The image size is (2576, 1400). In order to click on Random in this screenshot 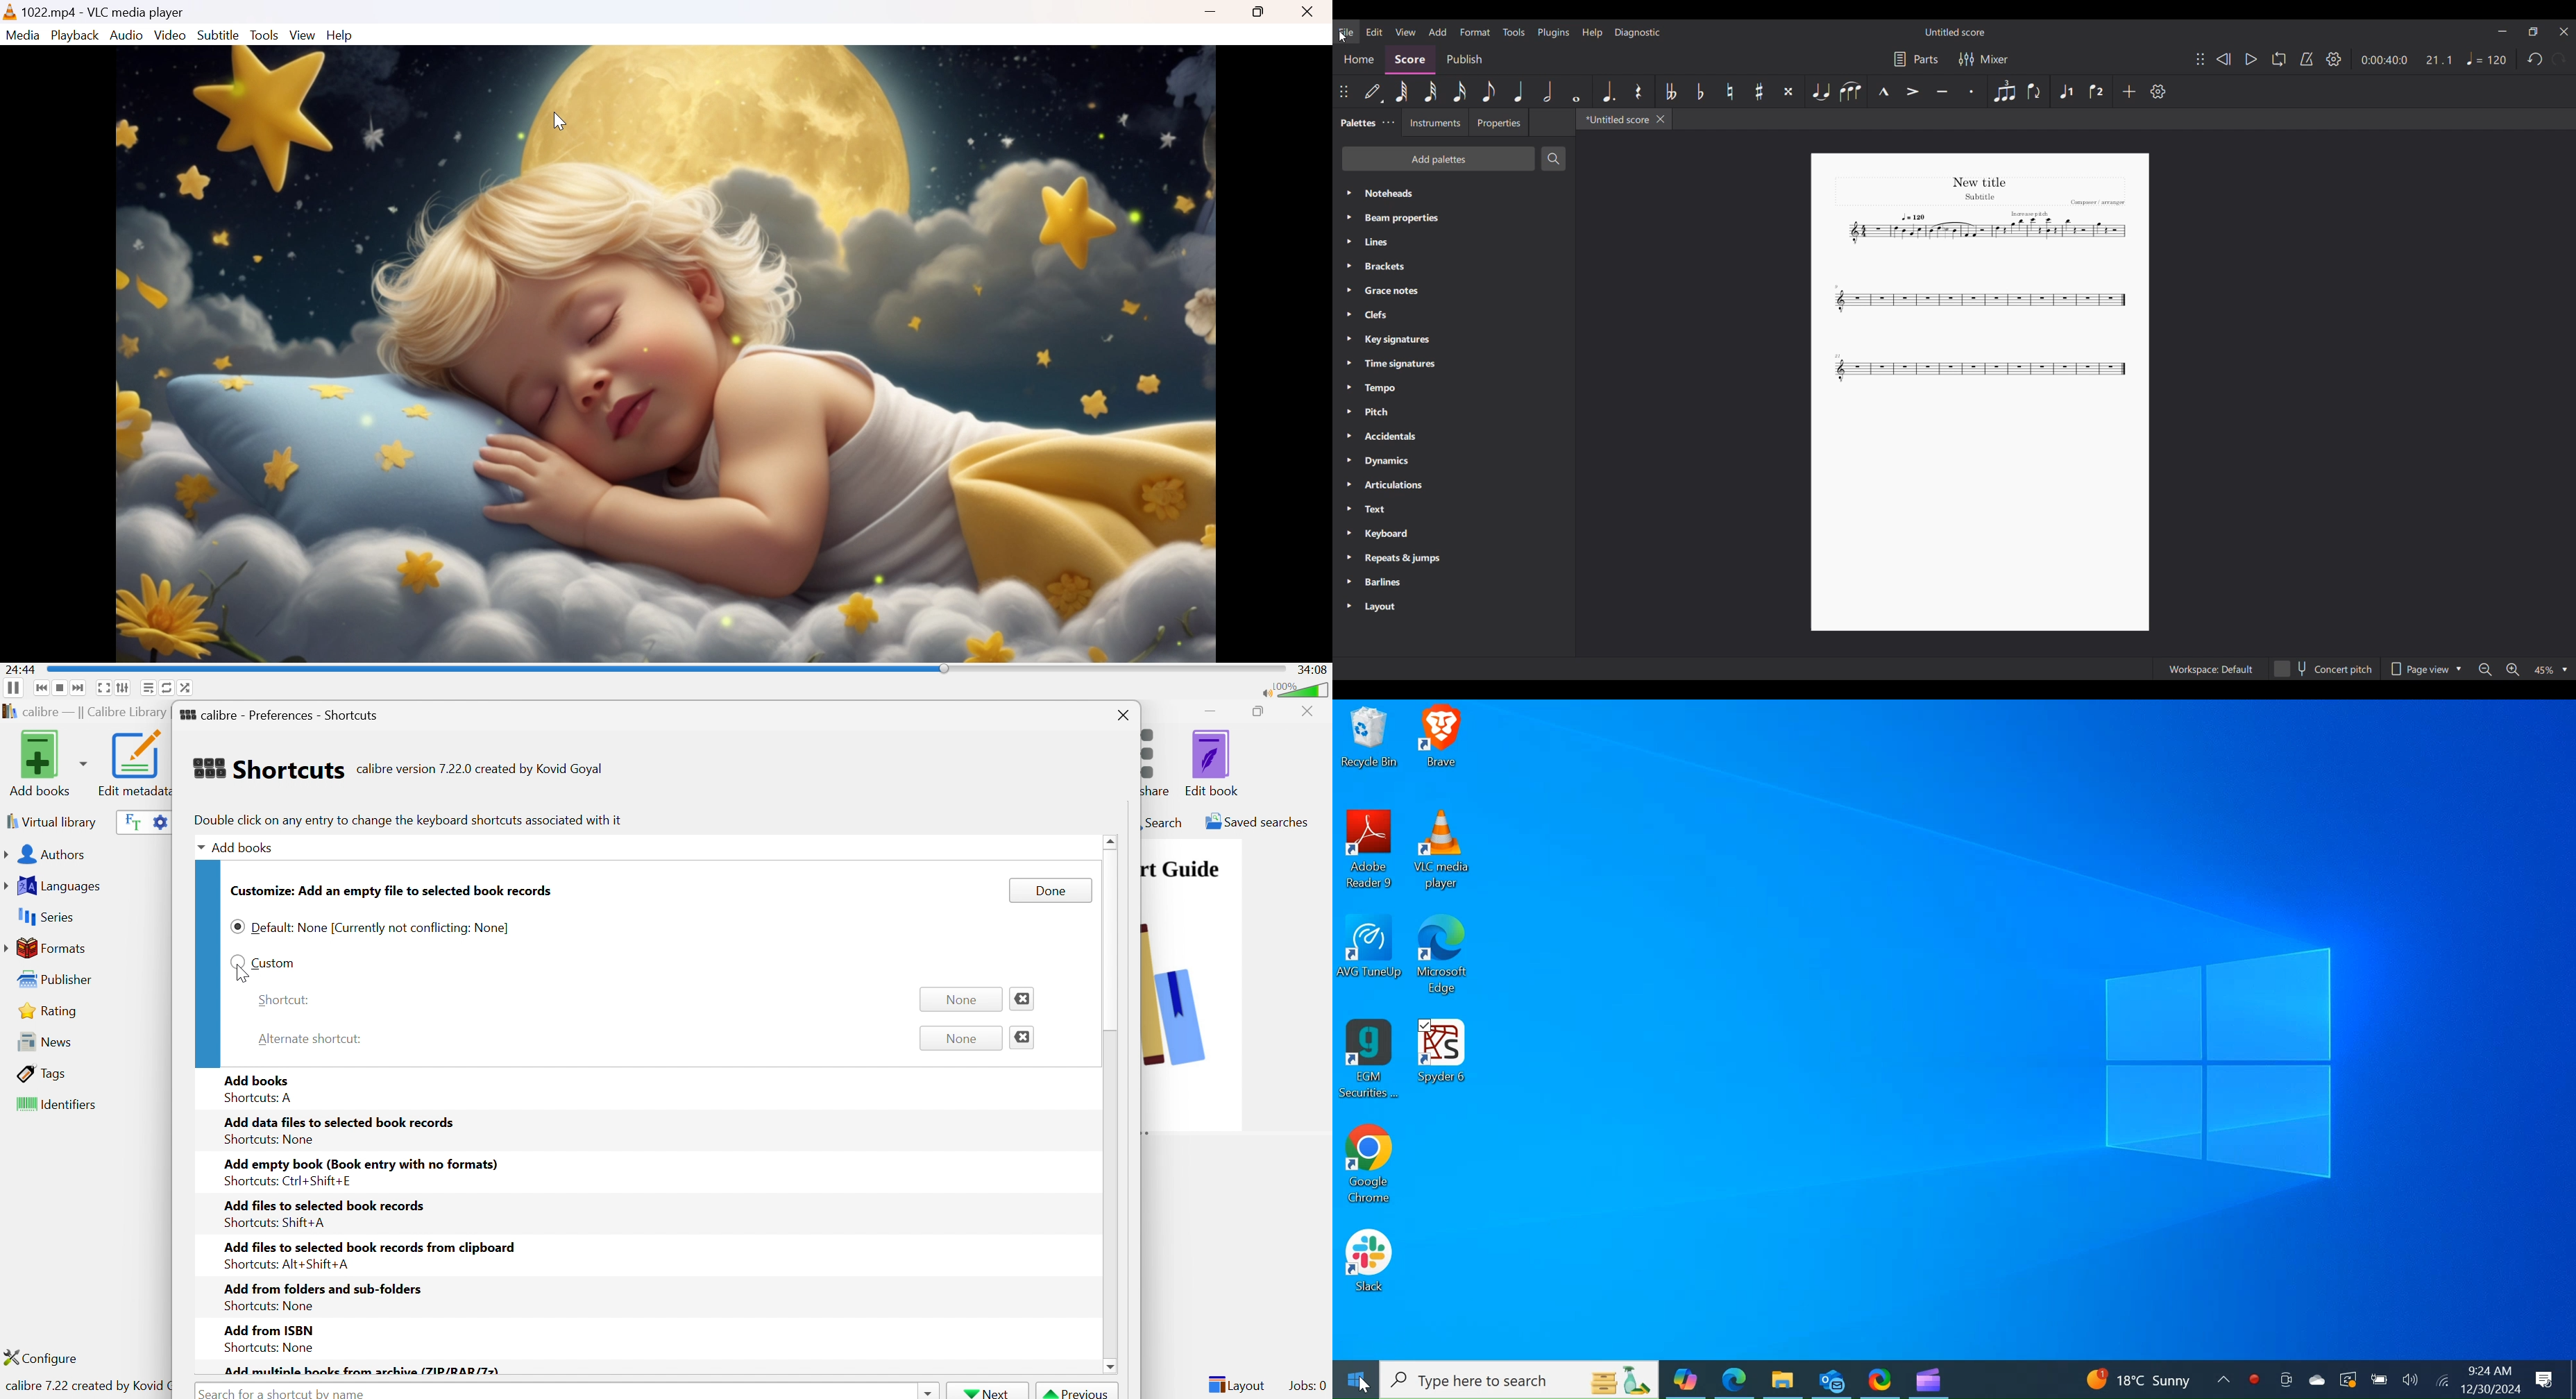, I will do `click(187, 687)`.